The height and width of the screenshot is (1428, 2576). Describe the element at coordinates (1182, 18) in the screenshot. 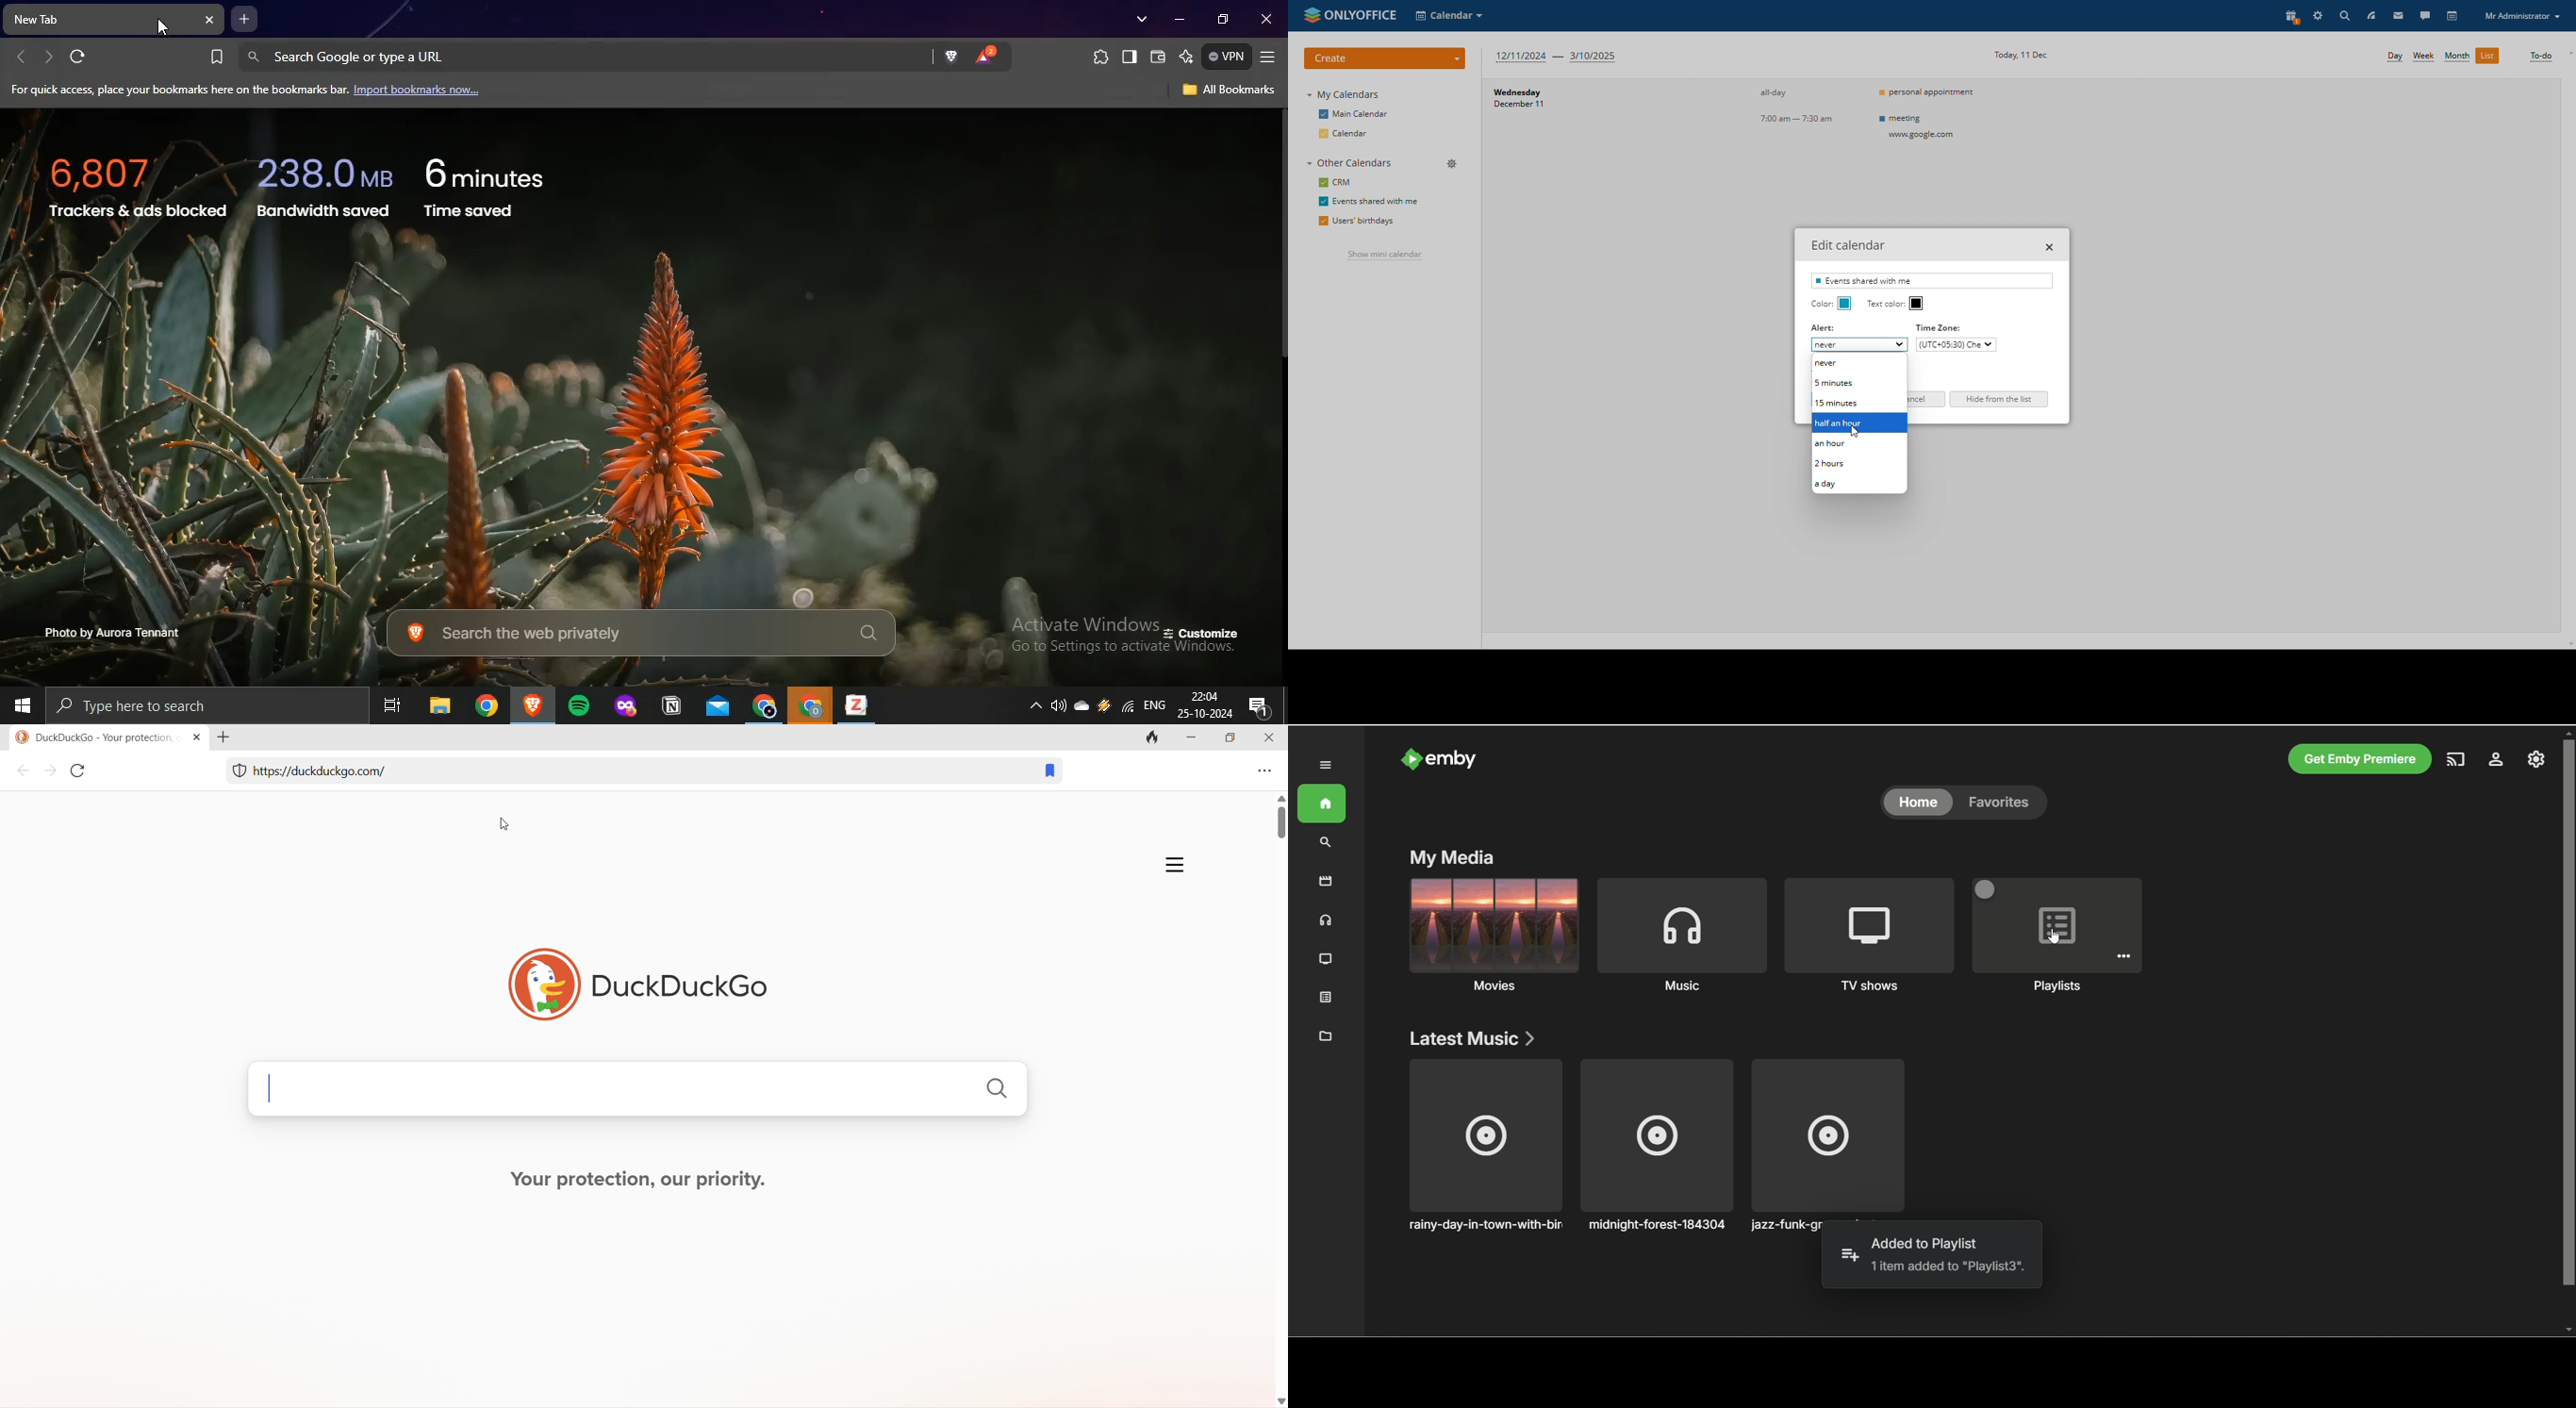

I see `minimize` at that location.